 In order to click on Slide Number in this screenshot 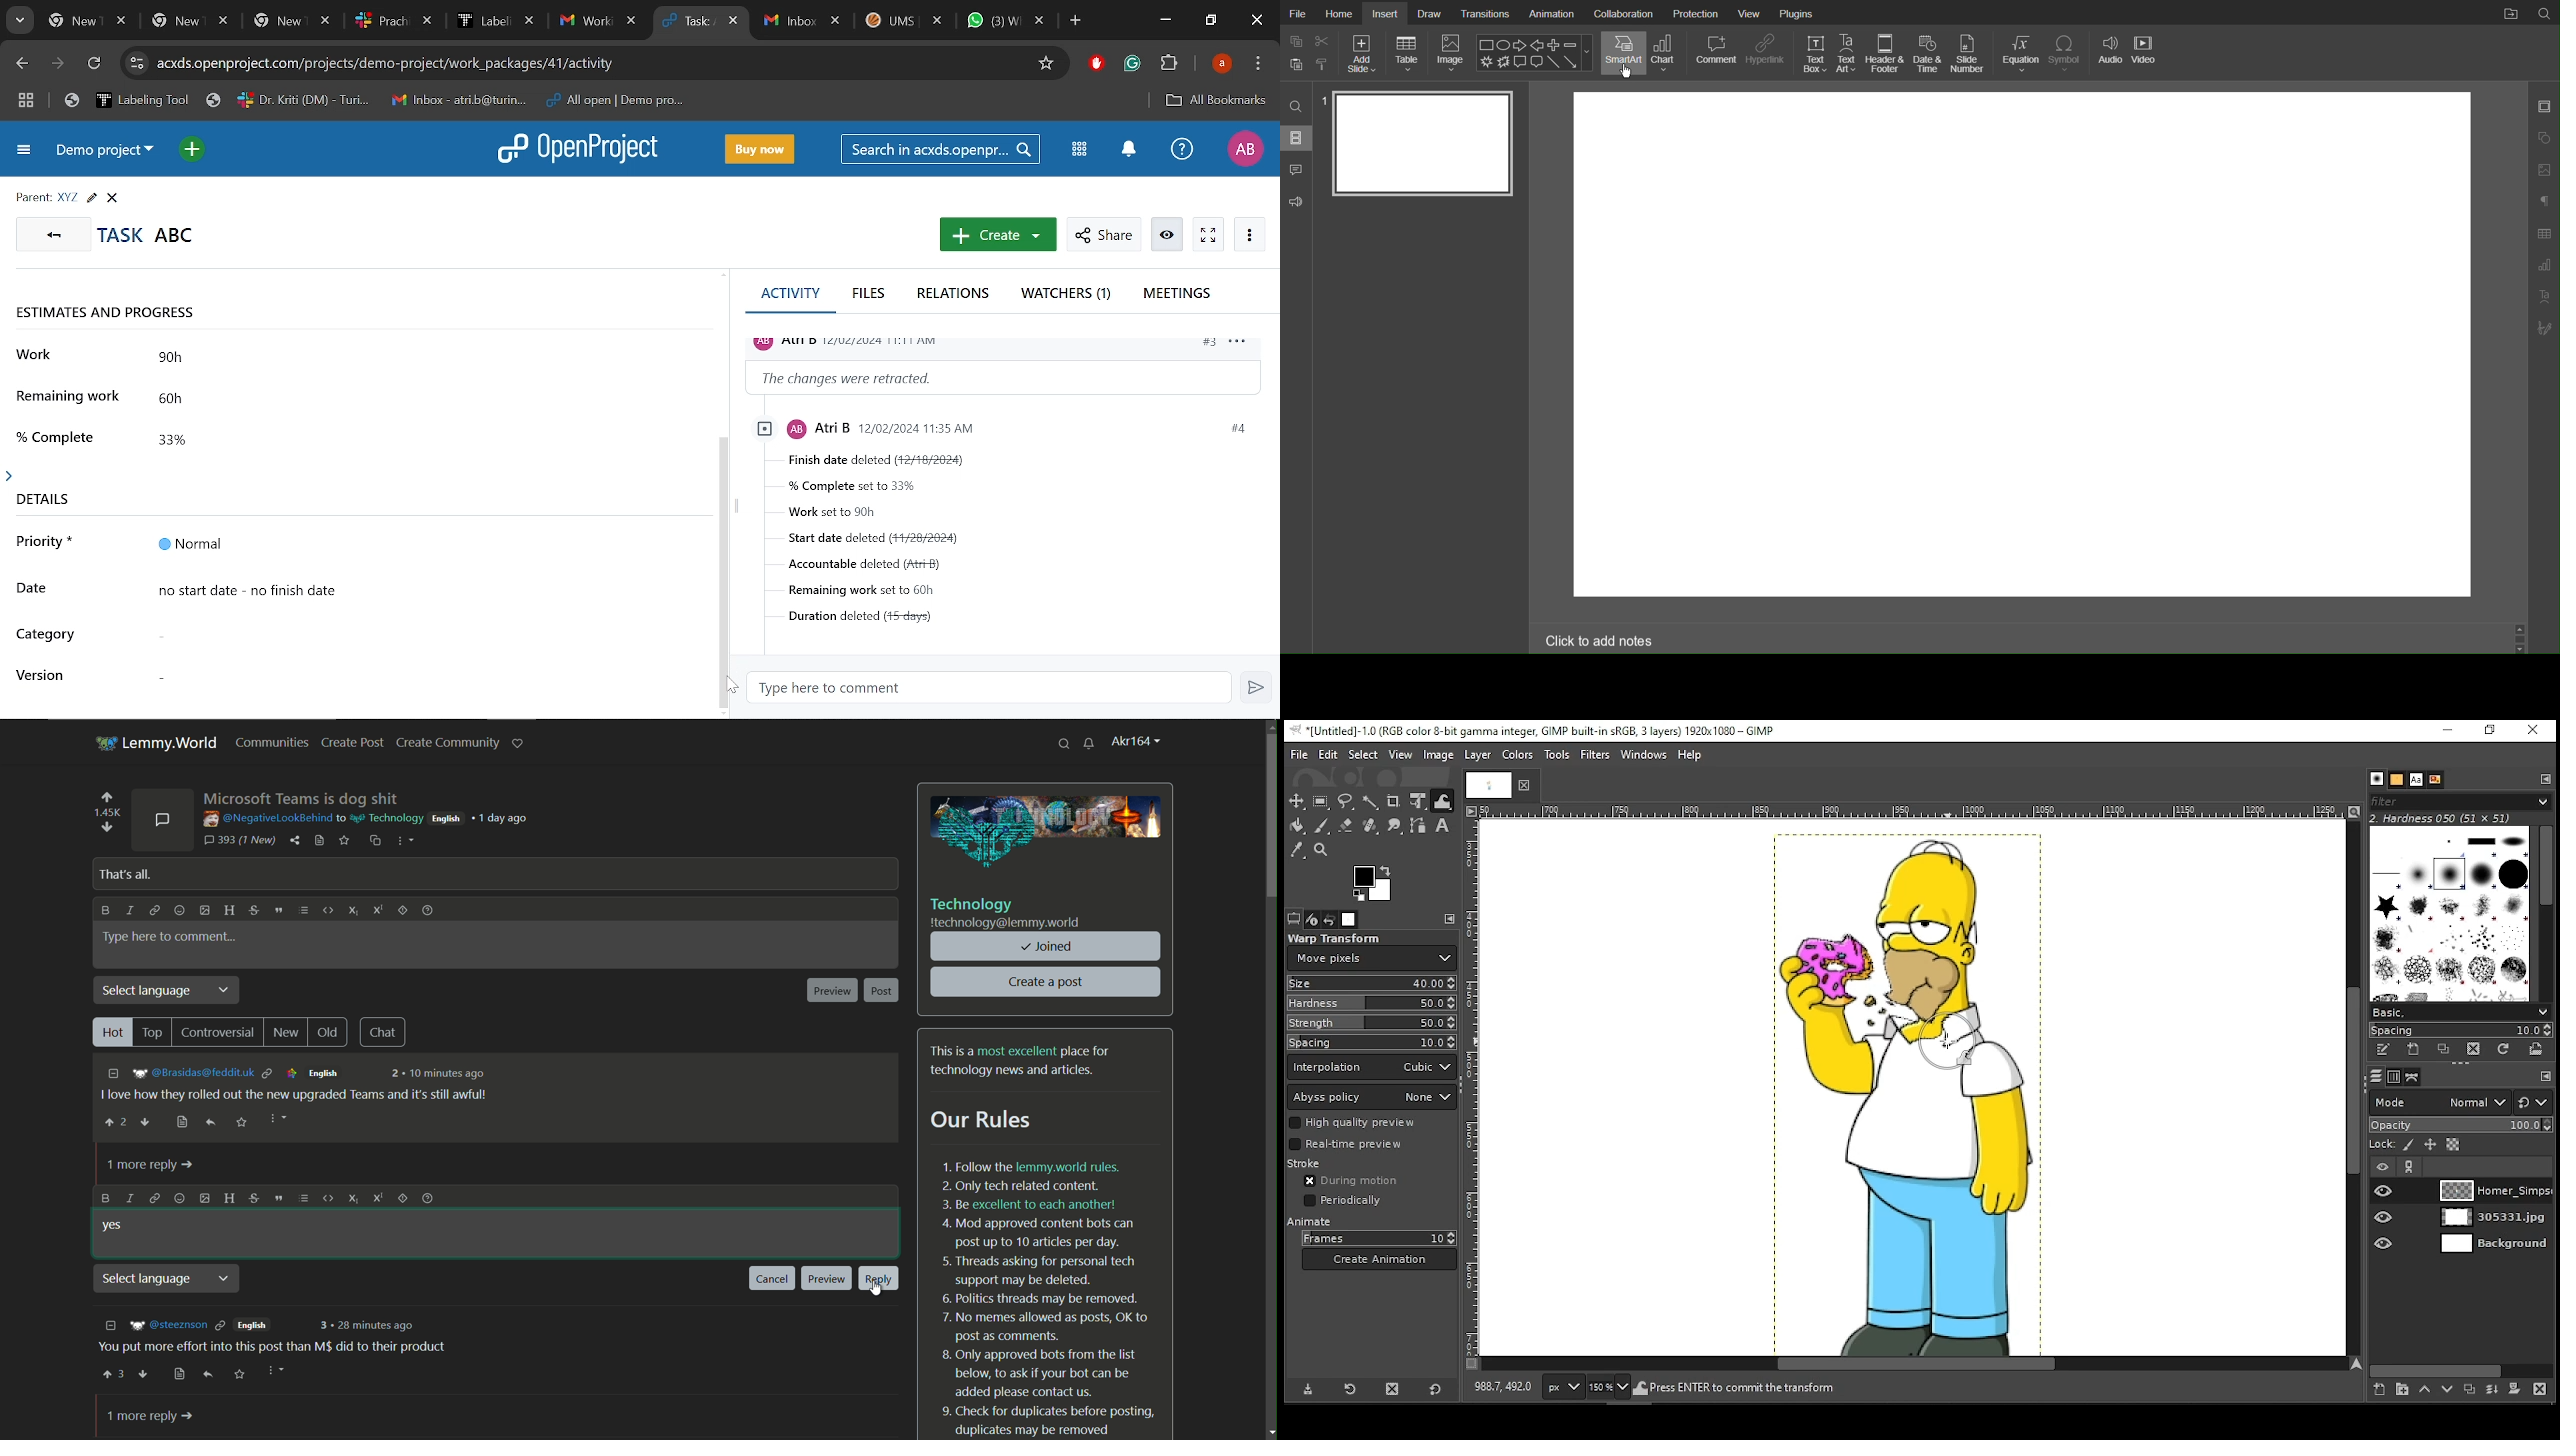, I will do `click(1970, 56)`.